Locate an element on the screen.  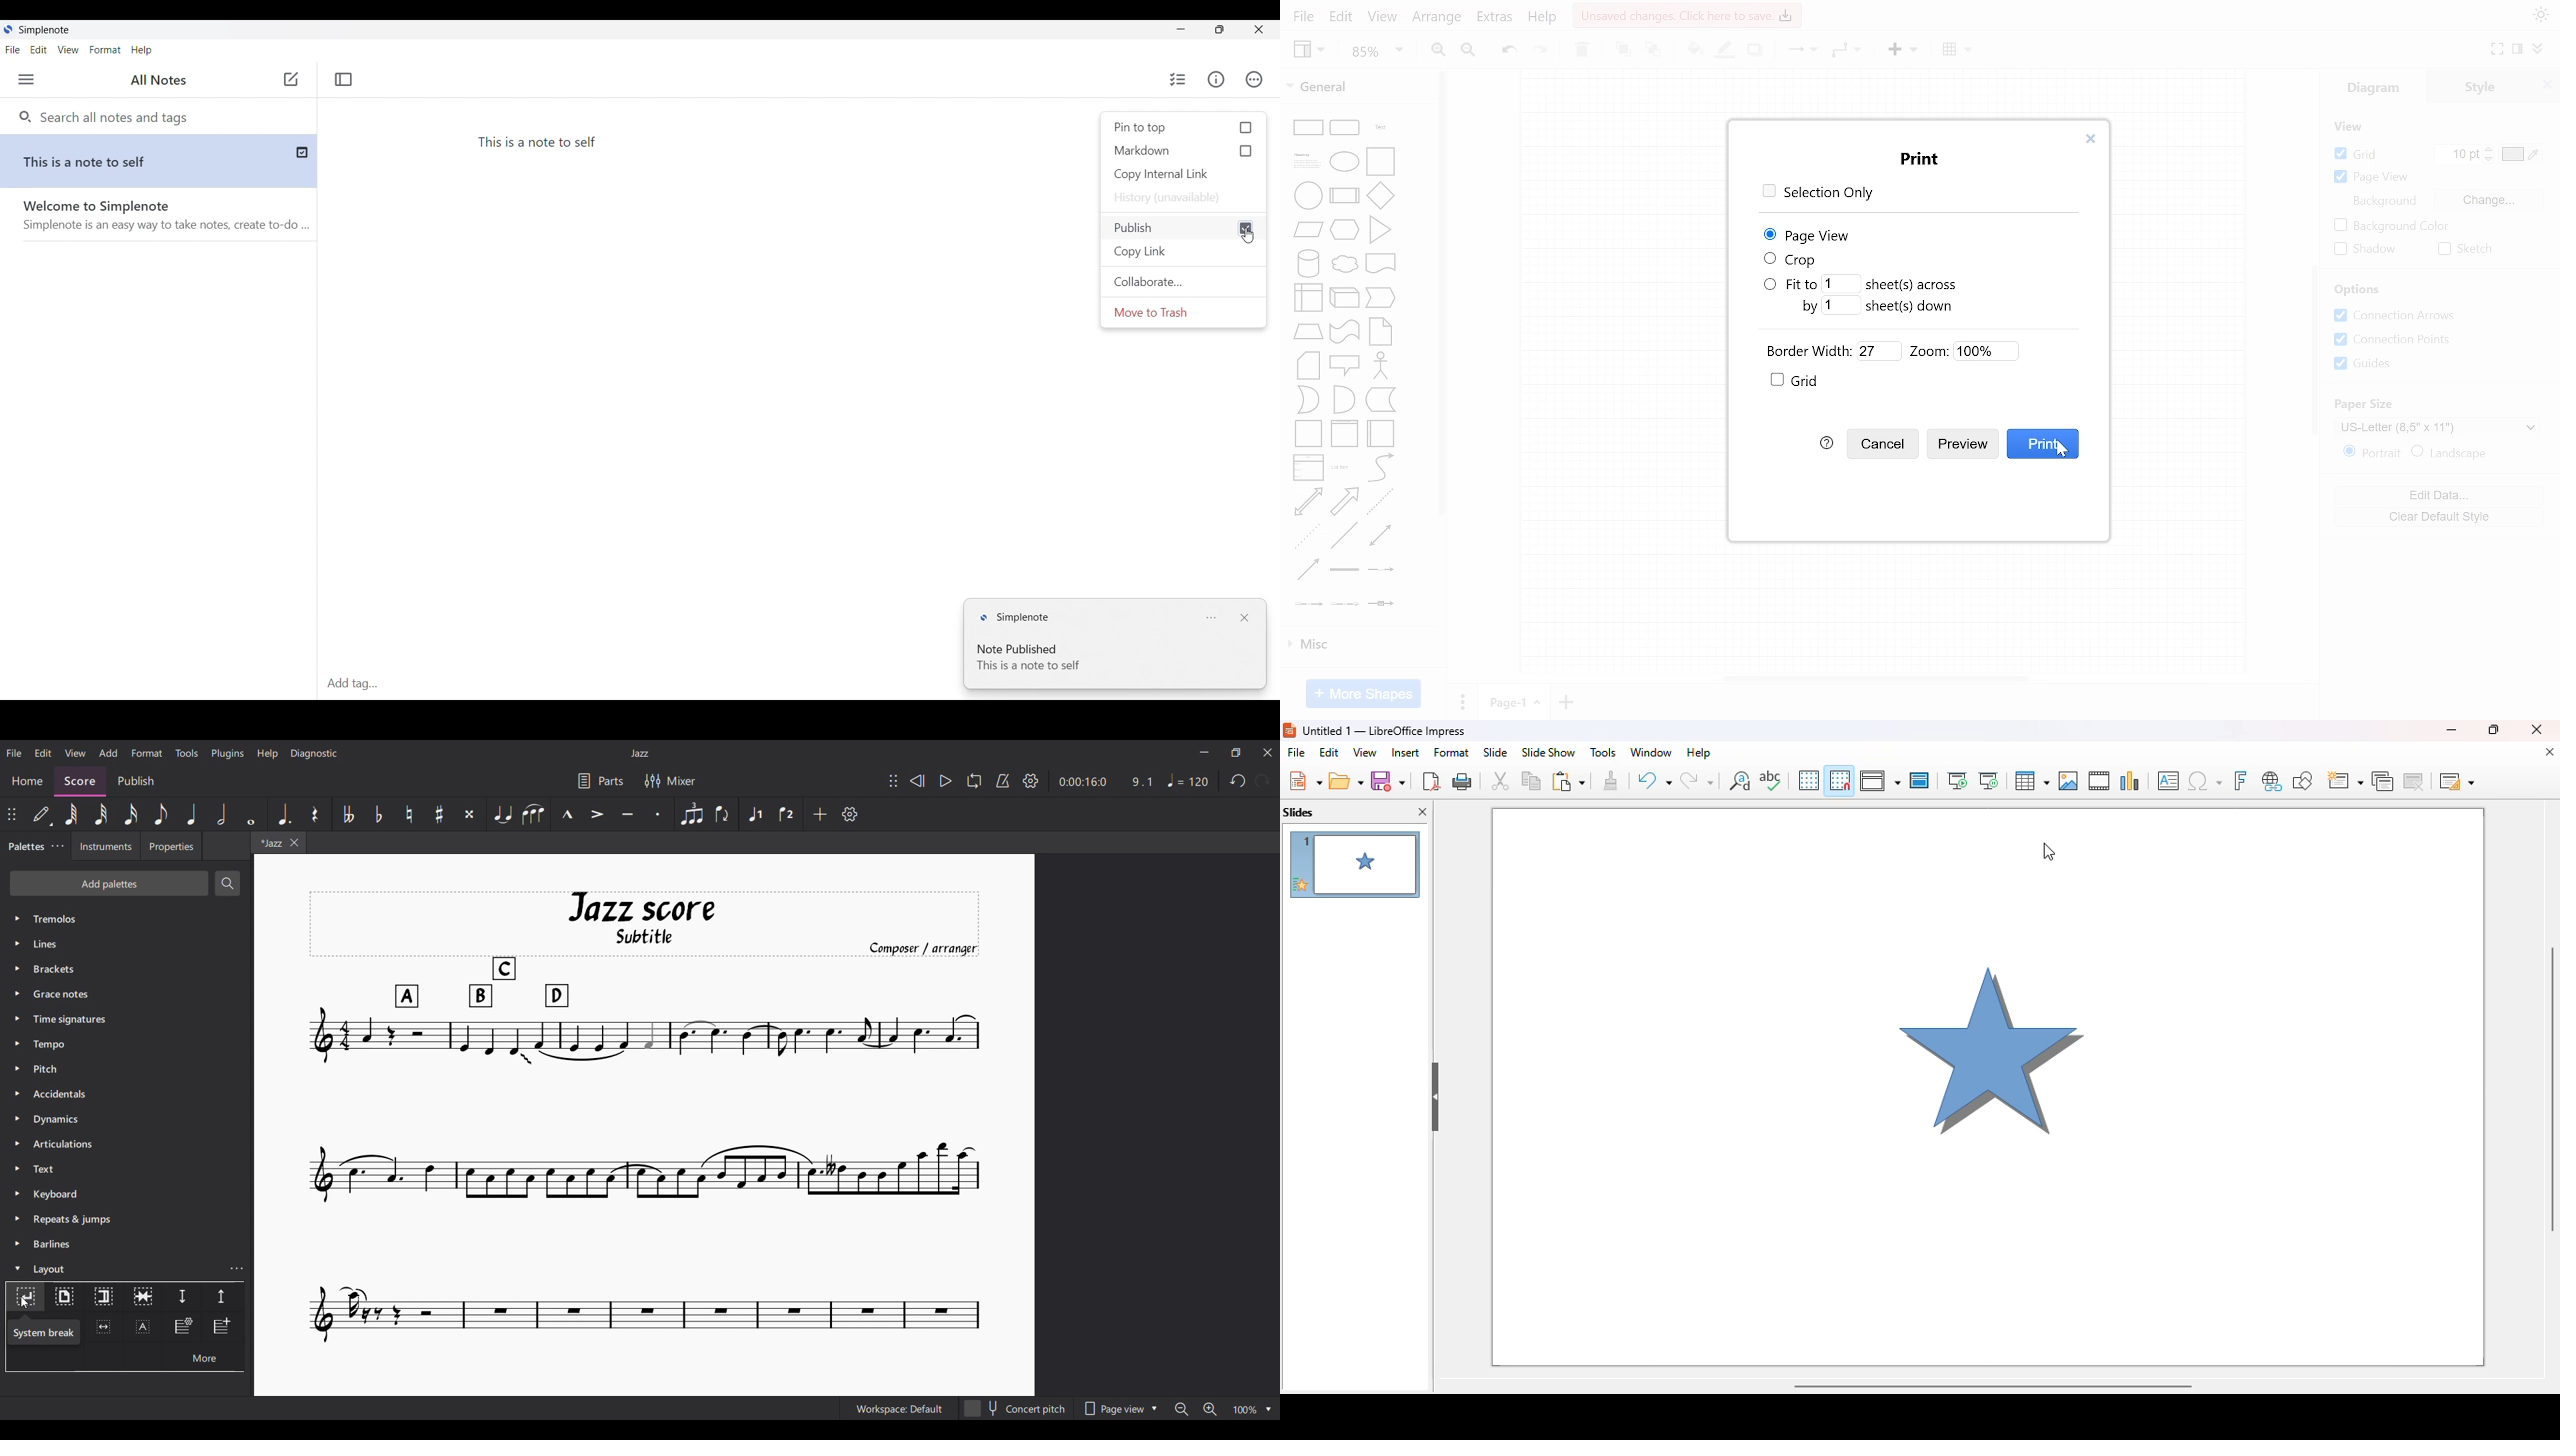
Show in smaller tab is located at coordinates (1236, 753).